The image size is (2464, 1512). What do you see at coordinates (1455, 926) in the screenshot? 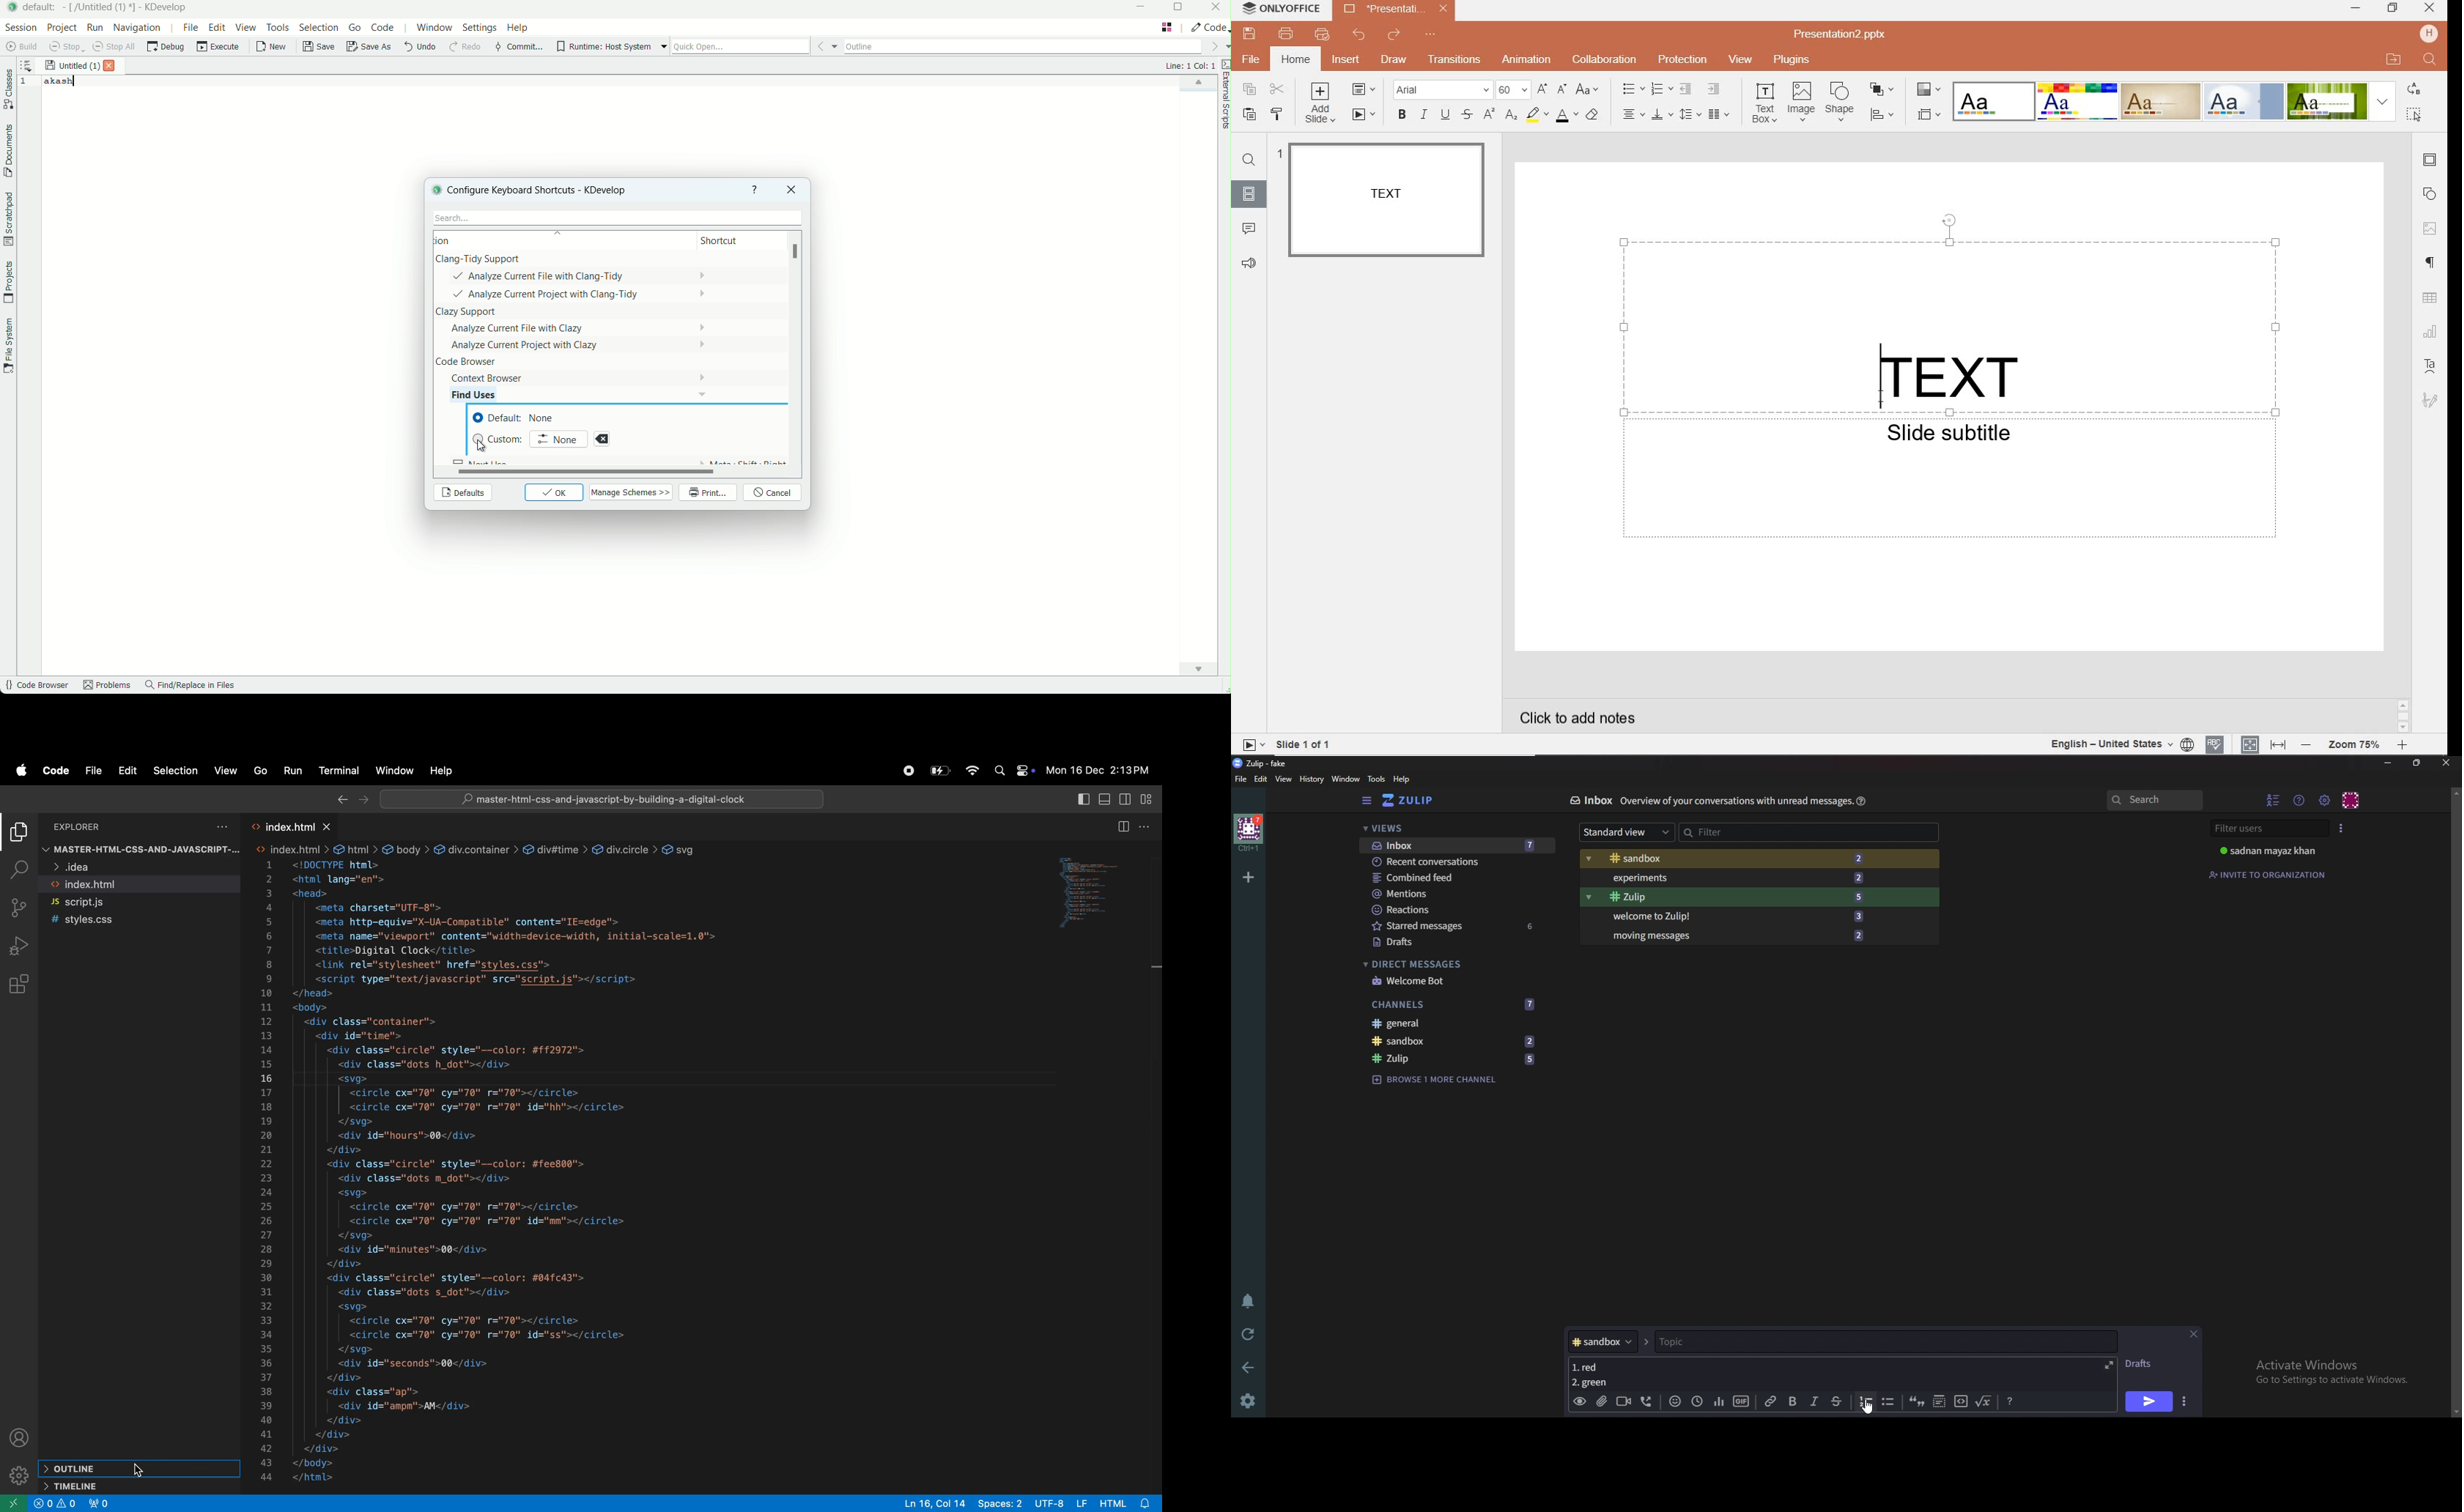
I see `Starred messages` at bounding box center [1455, 926].